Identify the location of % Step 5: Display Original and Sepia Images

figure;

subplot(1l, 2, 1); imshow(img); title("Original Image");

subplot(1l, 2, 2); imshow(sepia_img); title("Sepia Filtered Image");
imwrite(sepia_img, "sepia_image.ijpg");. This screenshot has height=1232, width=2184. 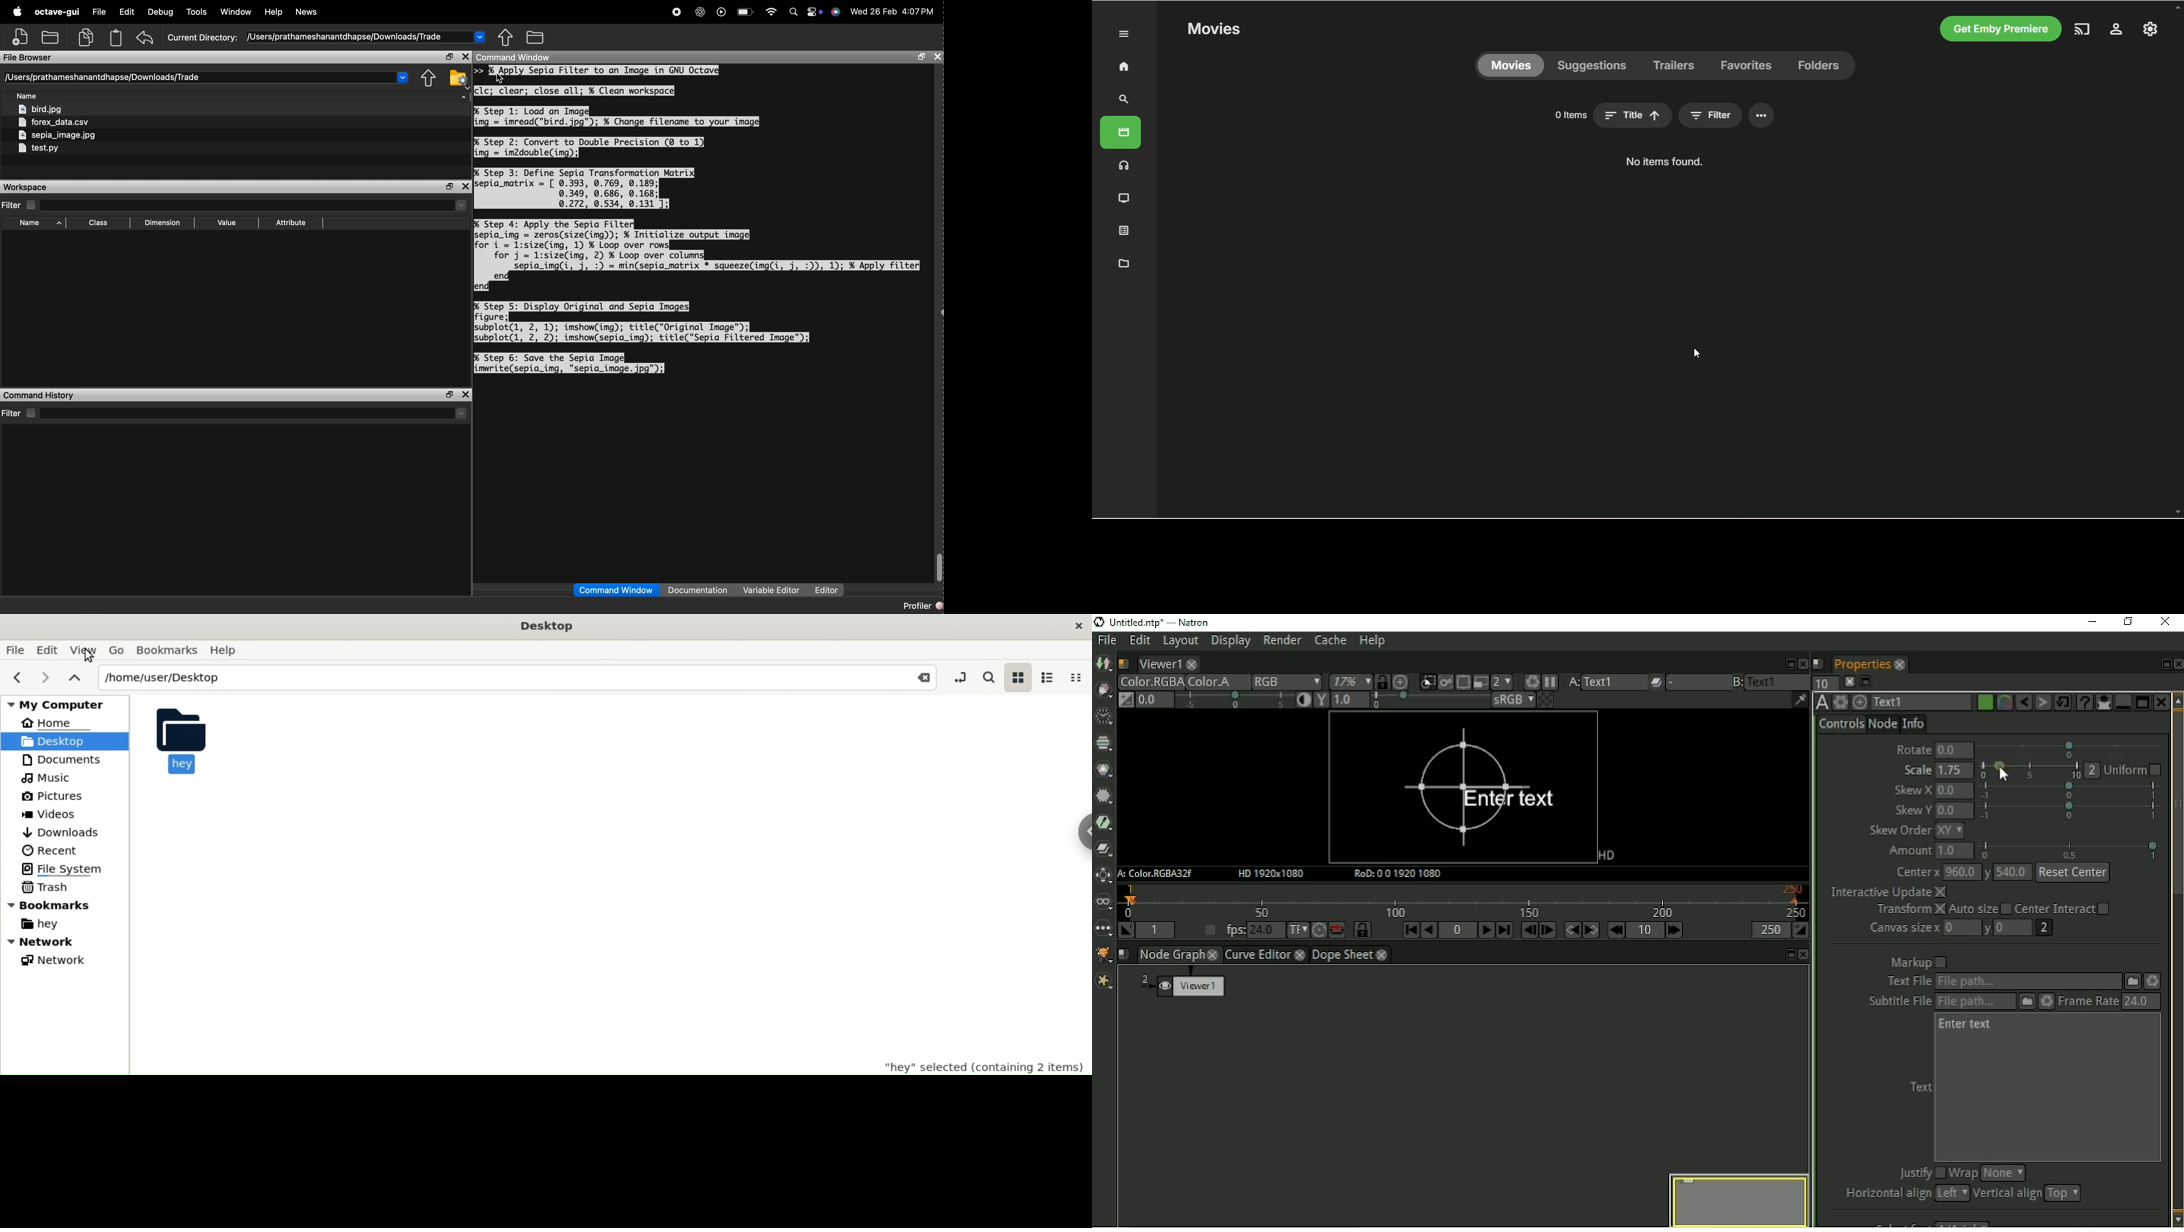
(642, 337).